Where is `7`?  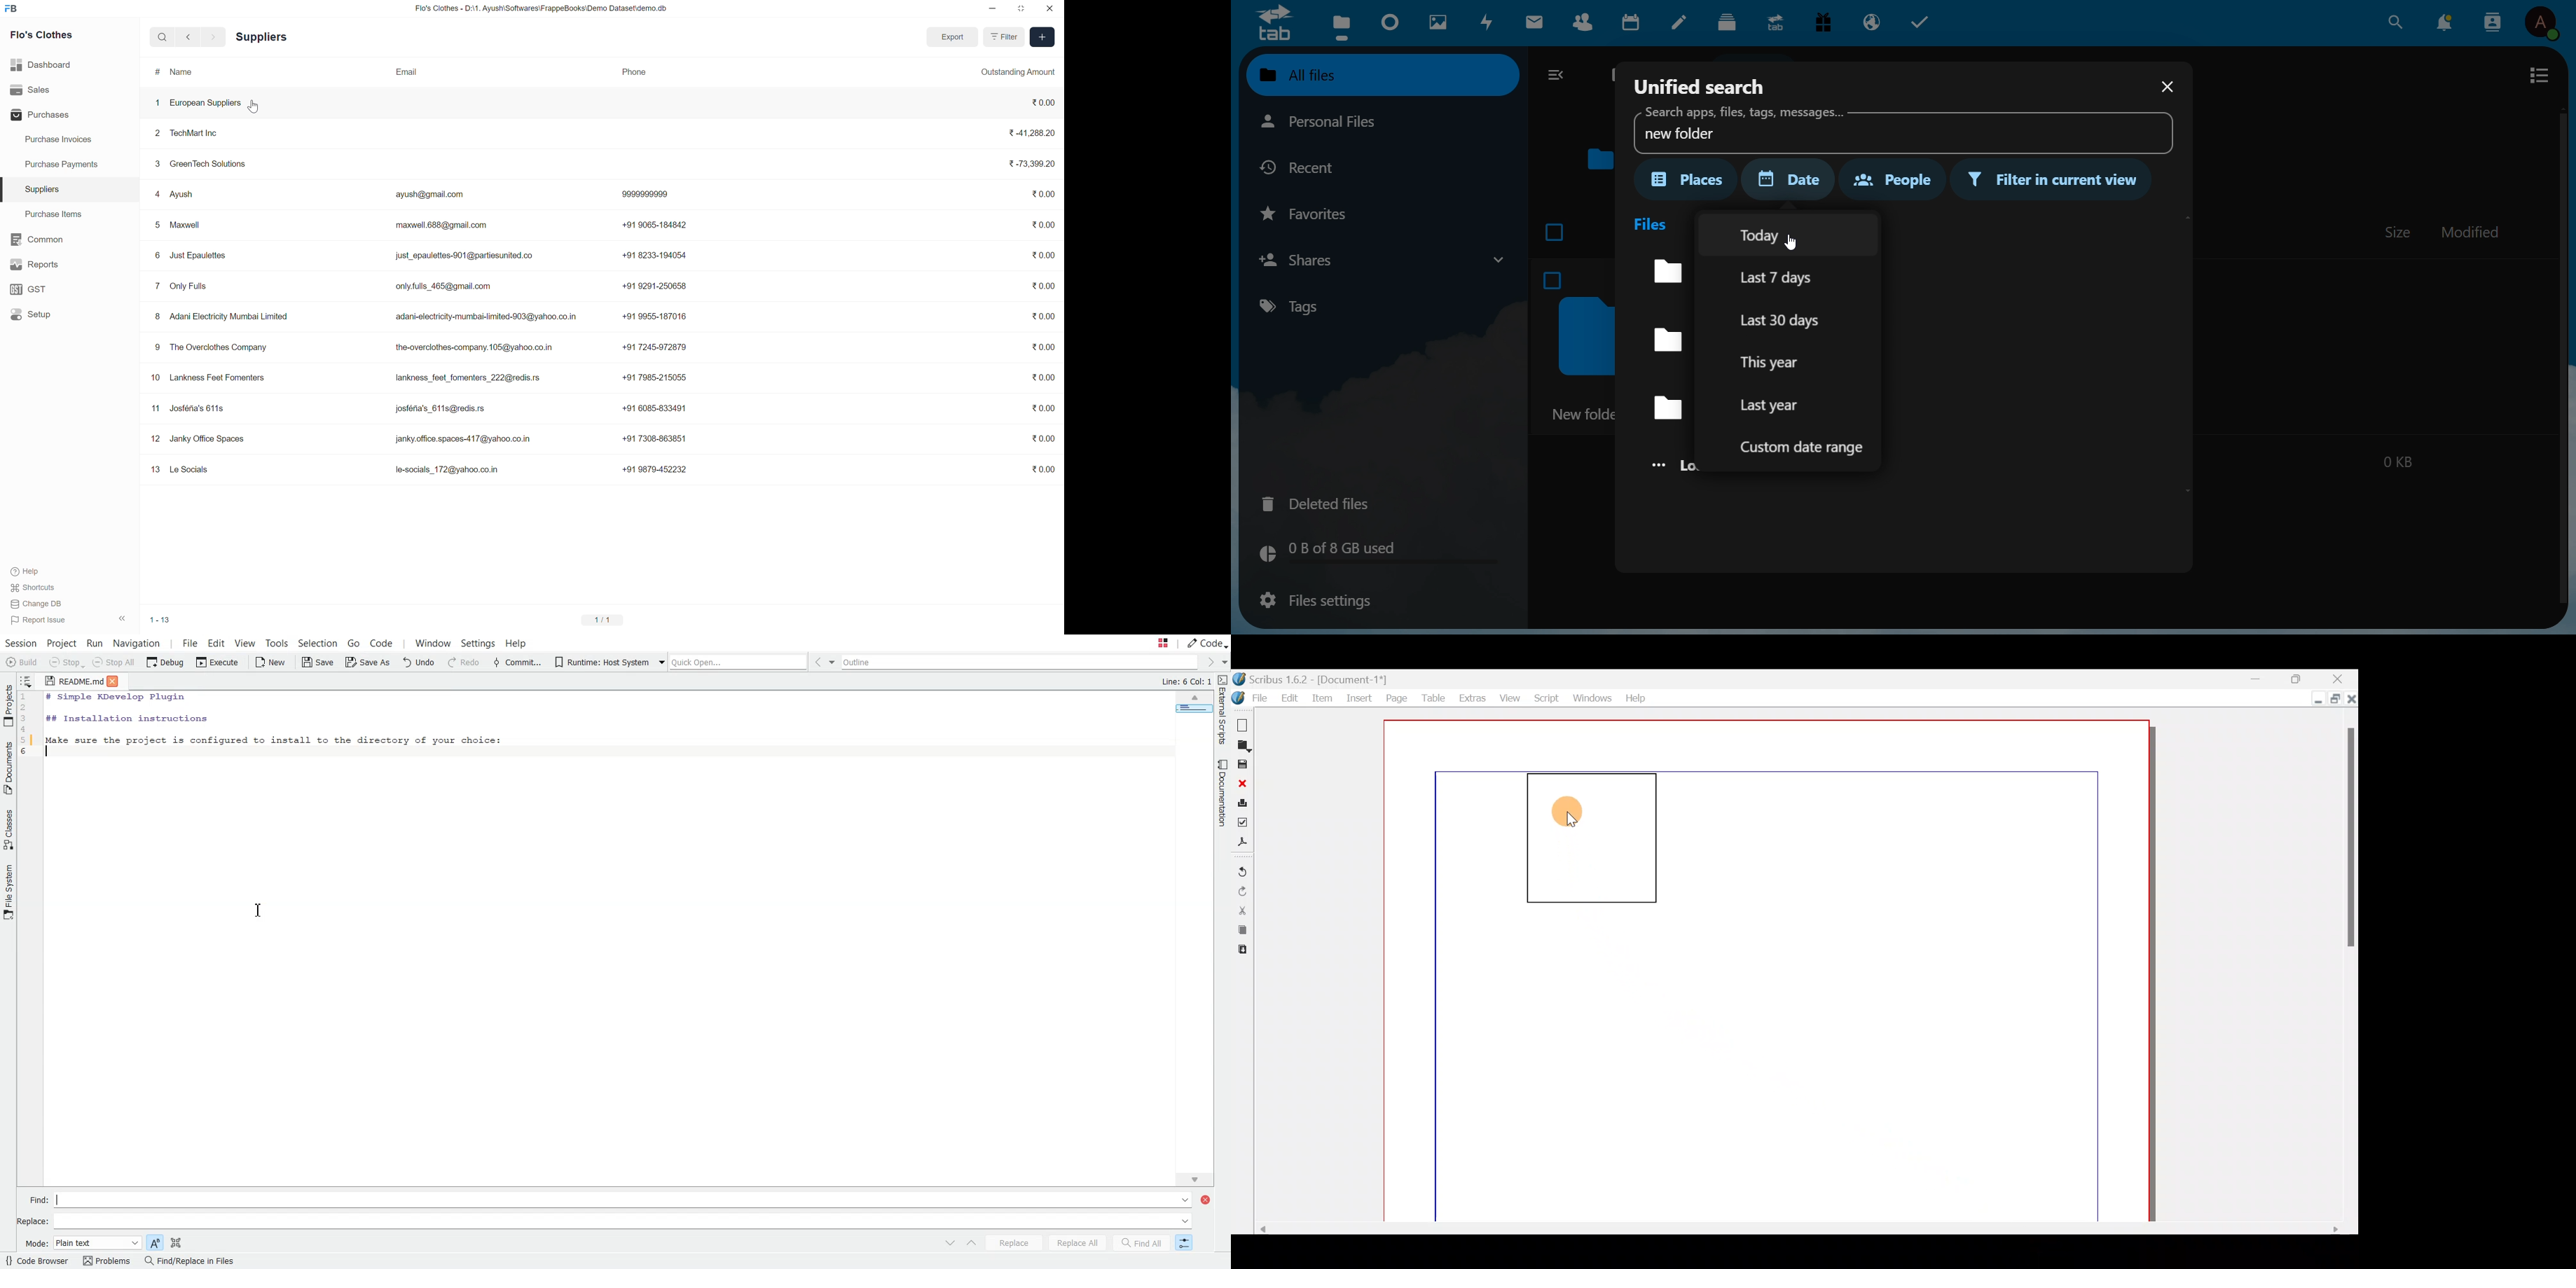 7 is located at coordinates (153, 285).